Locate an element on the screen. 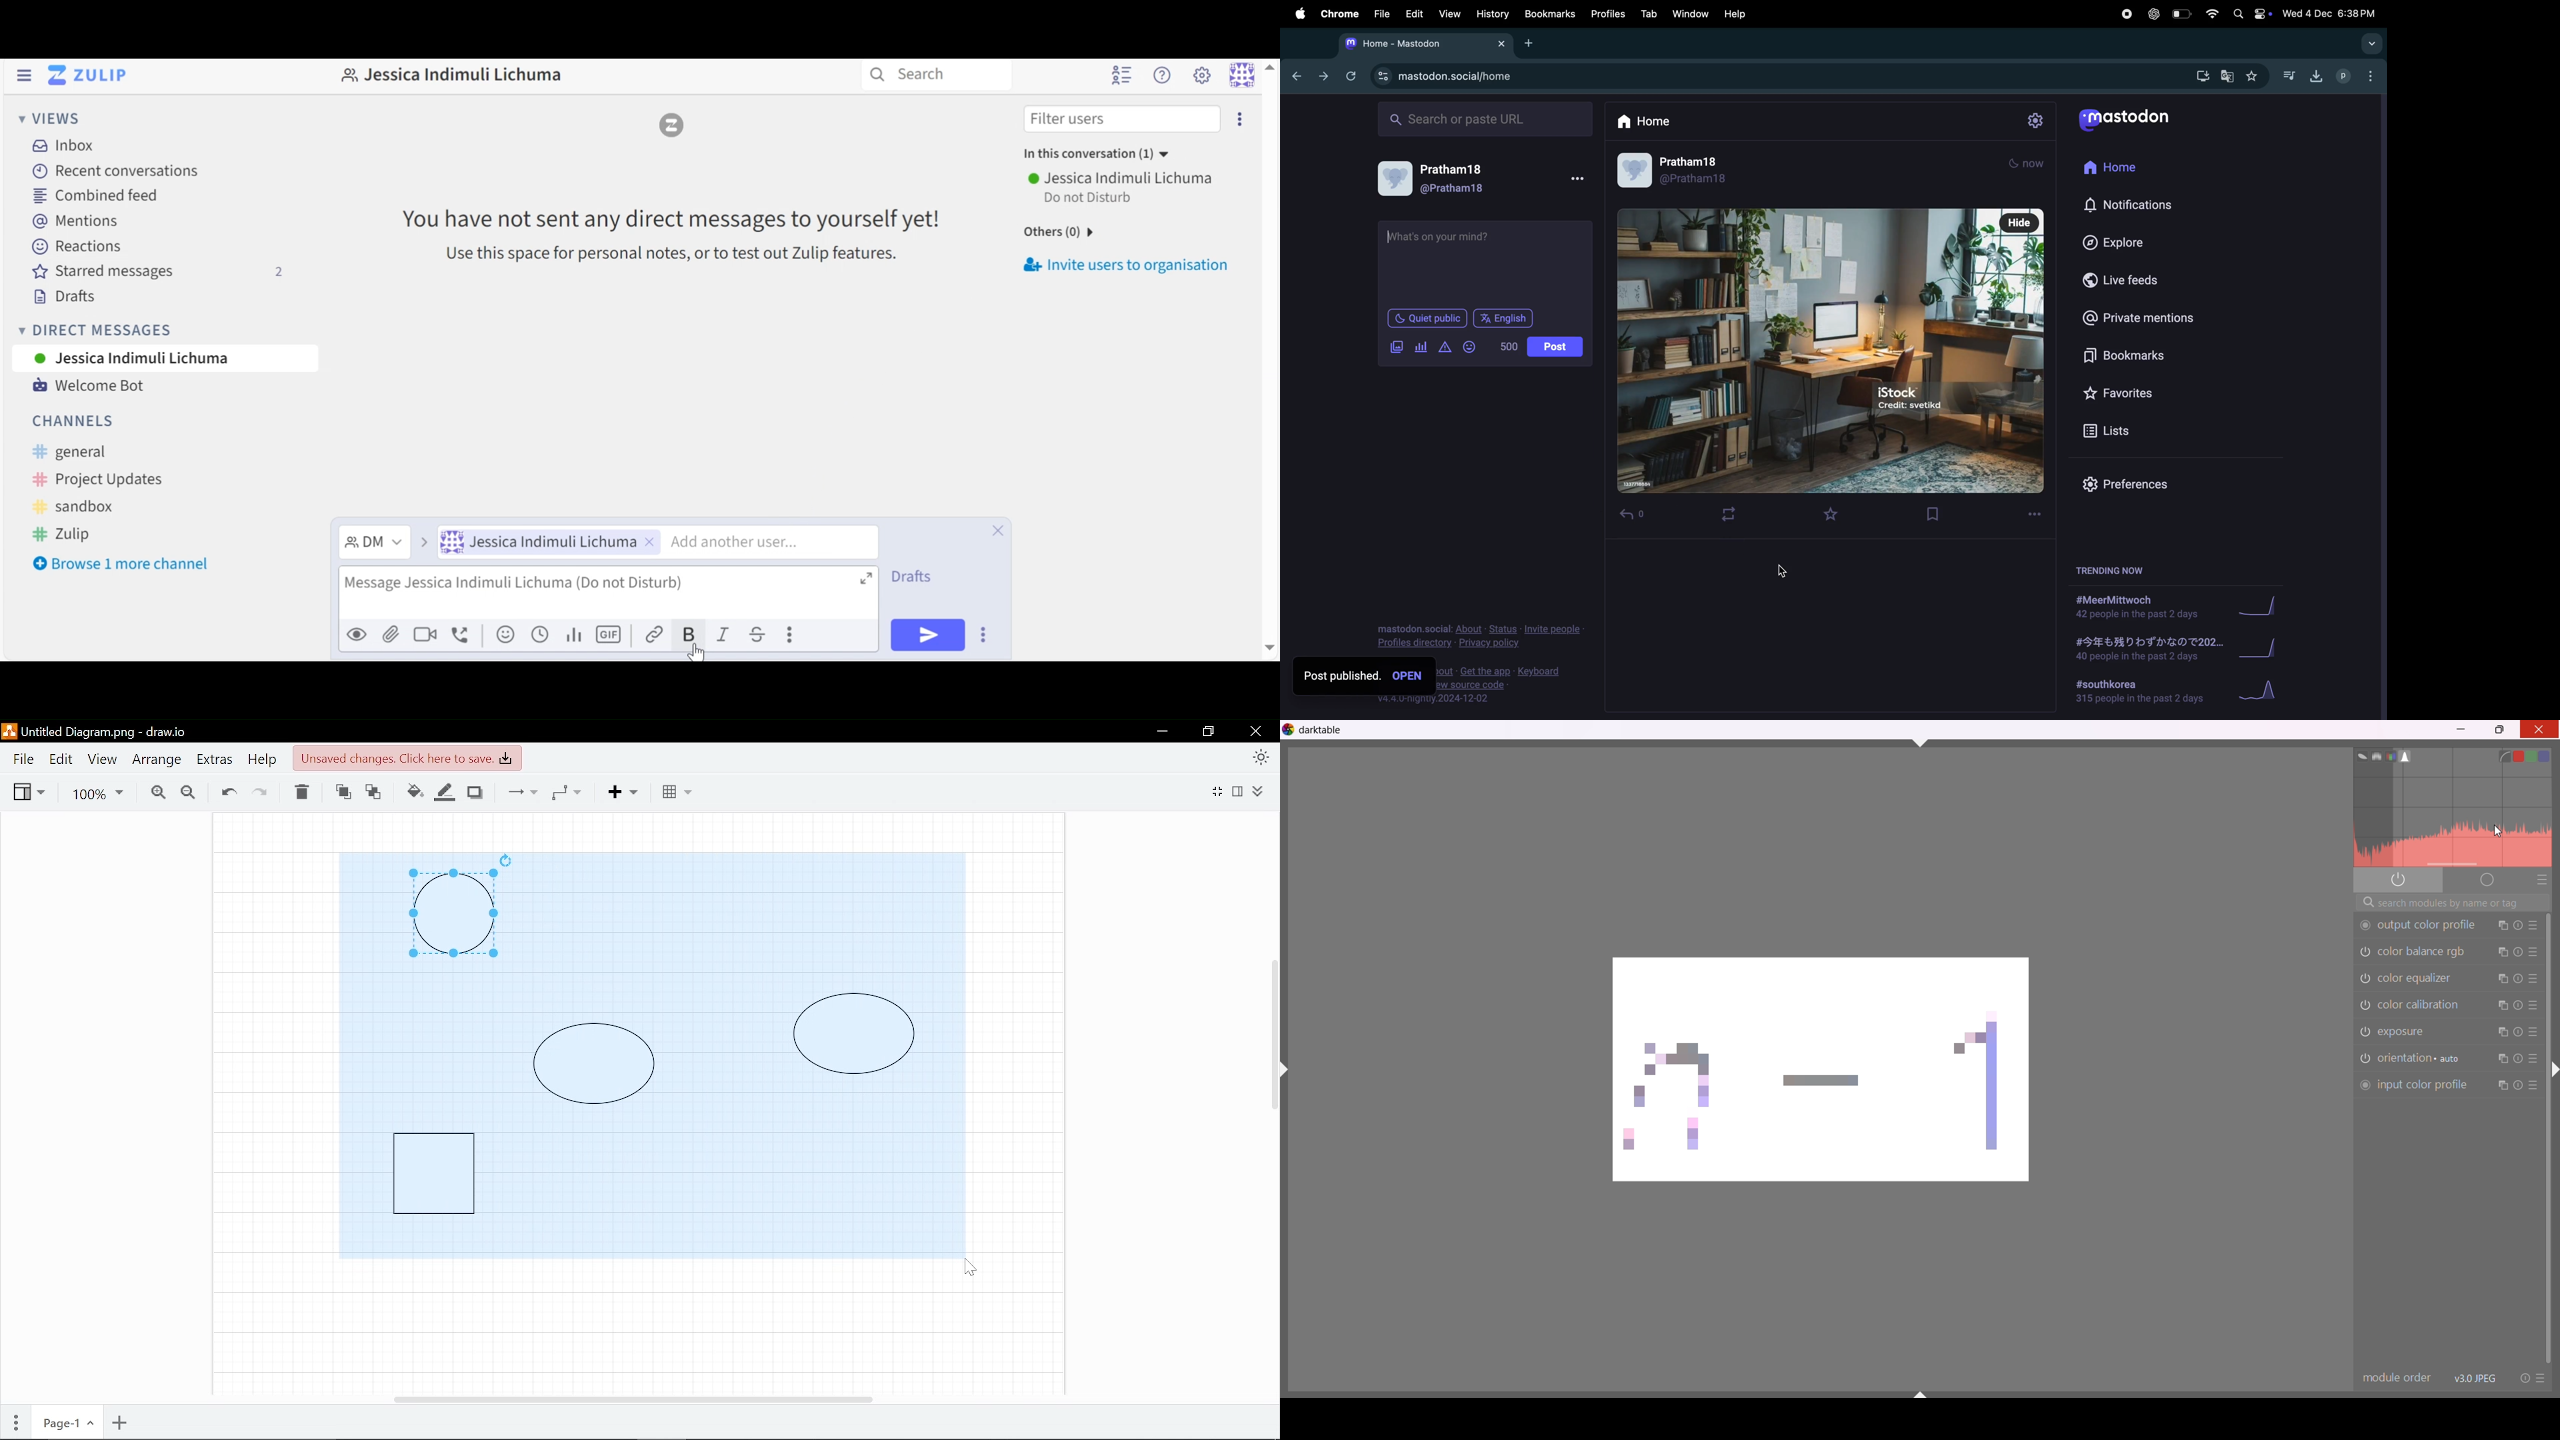 Image resolution: width=2576 pixels, height=1456 pixels. user is located at coordinates (1123, 177).